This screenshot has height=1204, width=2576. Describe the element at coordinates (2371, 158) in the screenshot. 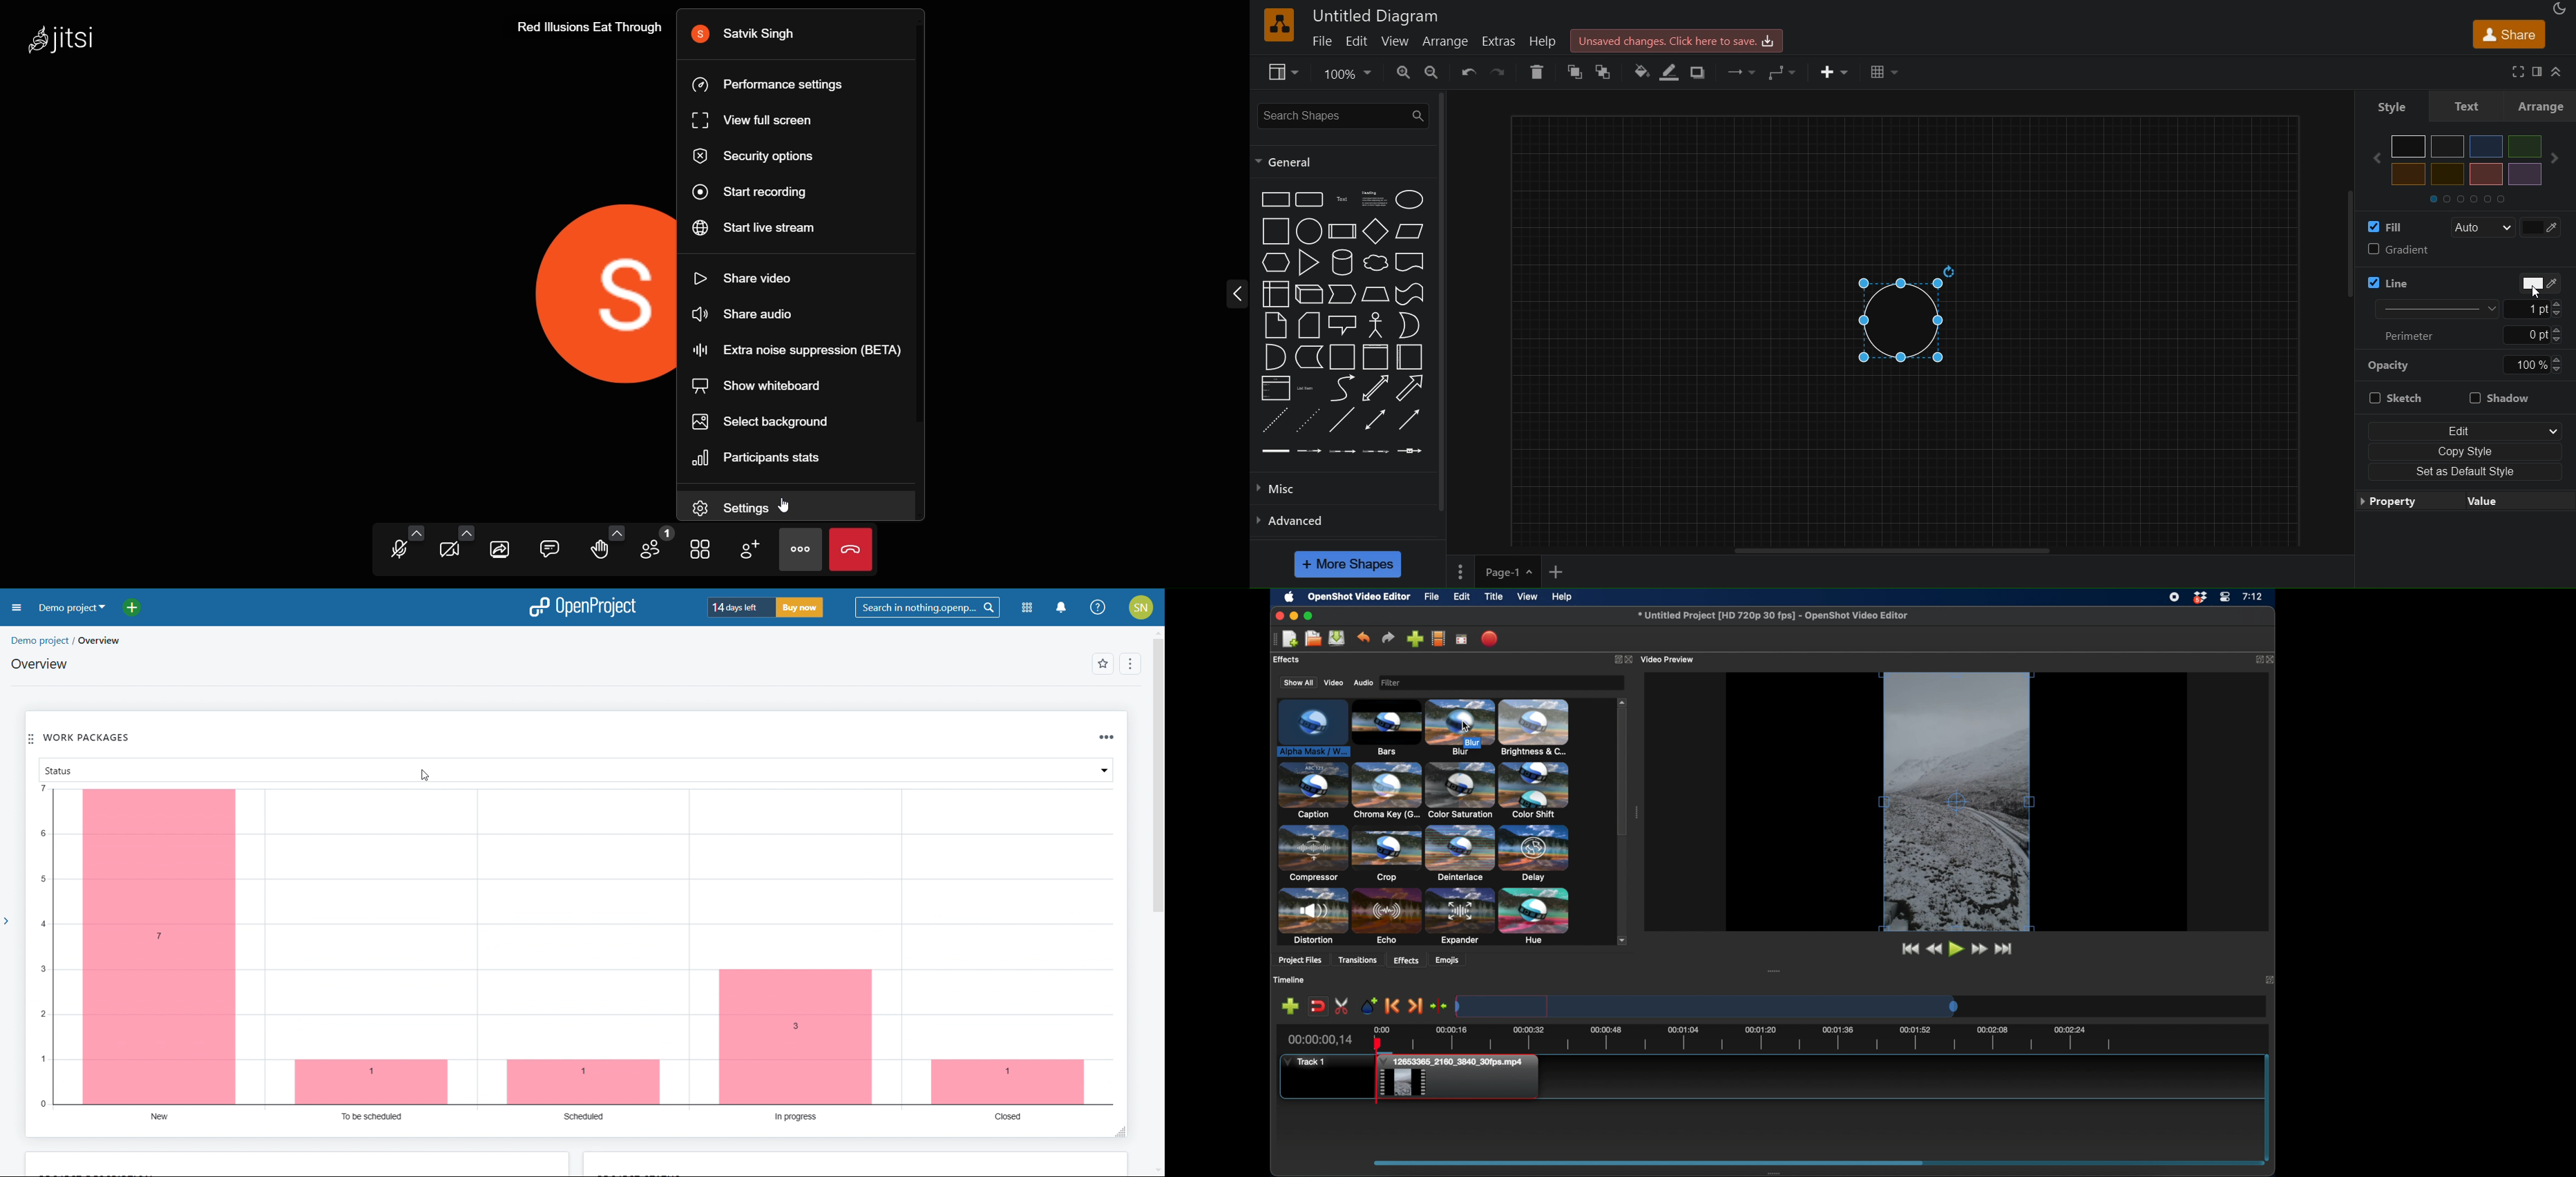

I see `previous` at that location.